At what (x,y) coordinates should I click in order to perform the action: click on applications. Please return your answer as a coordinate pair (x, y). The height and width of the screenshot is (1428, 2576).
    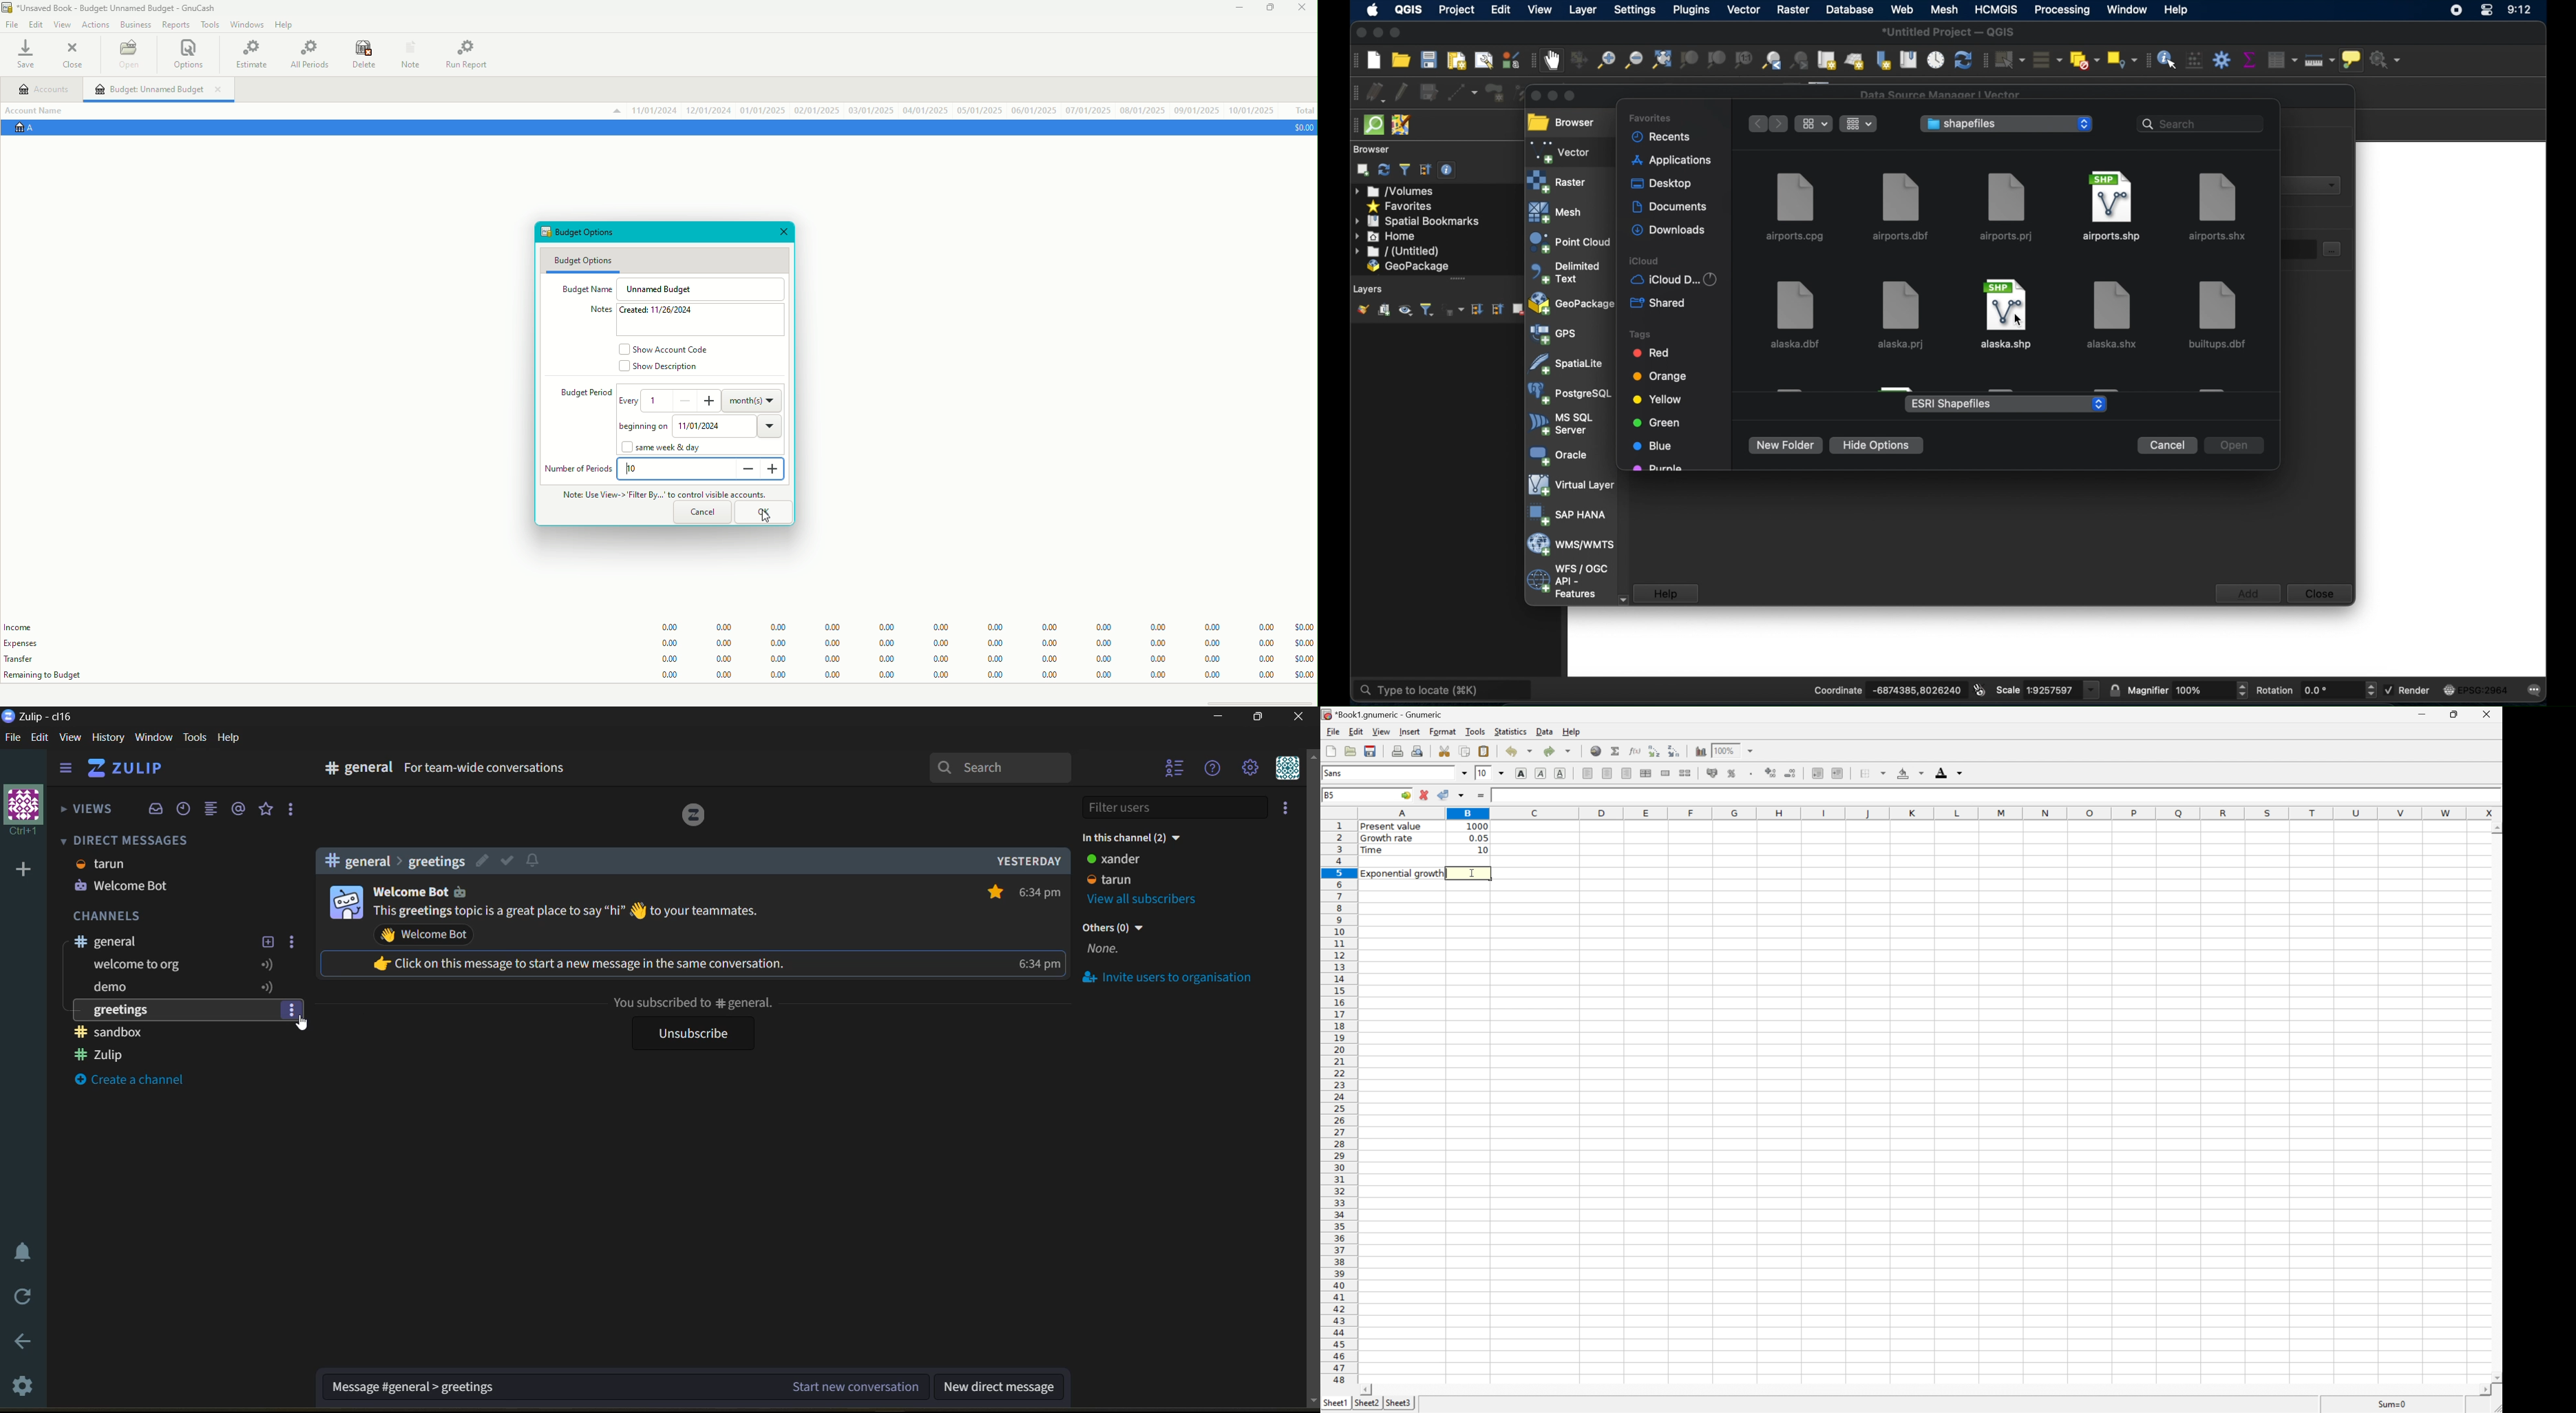
    Looking at the image, I should click on (1673, 161).